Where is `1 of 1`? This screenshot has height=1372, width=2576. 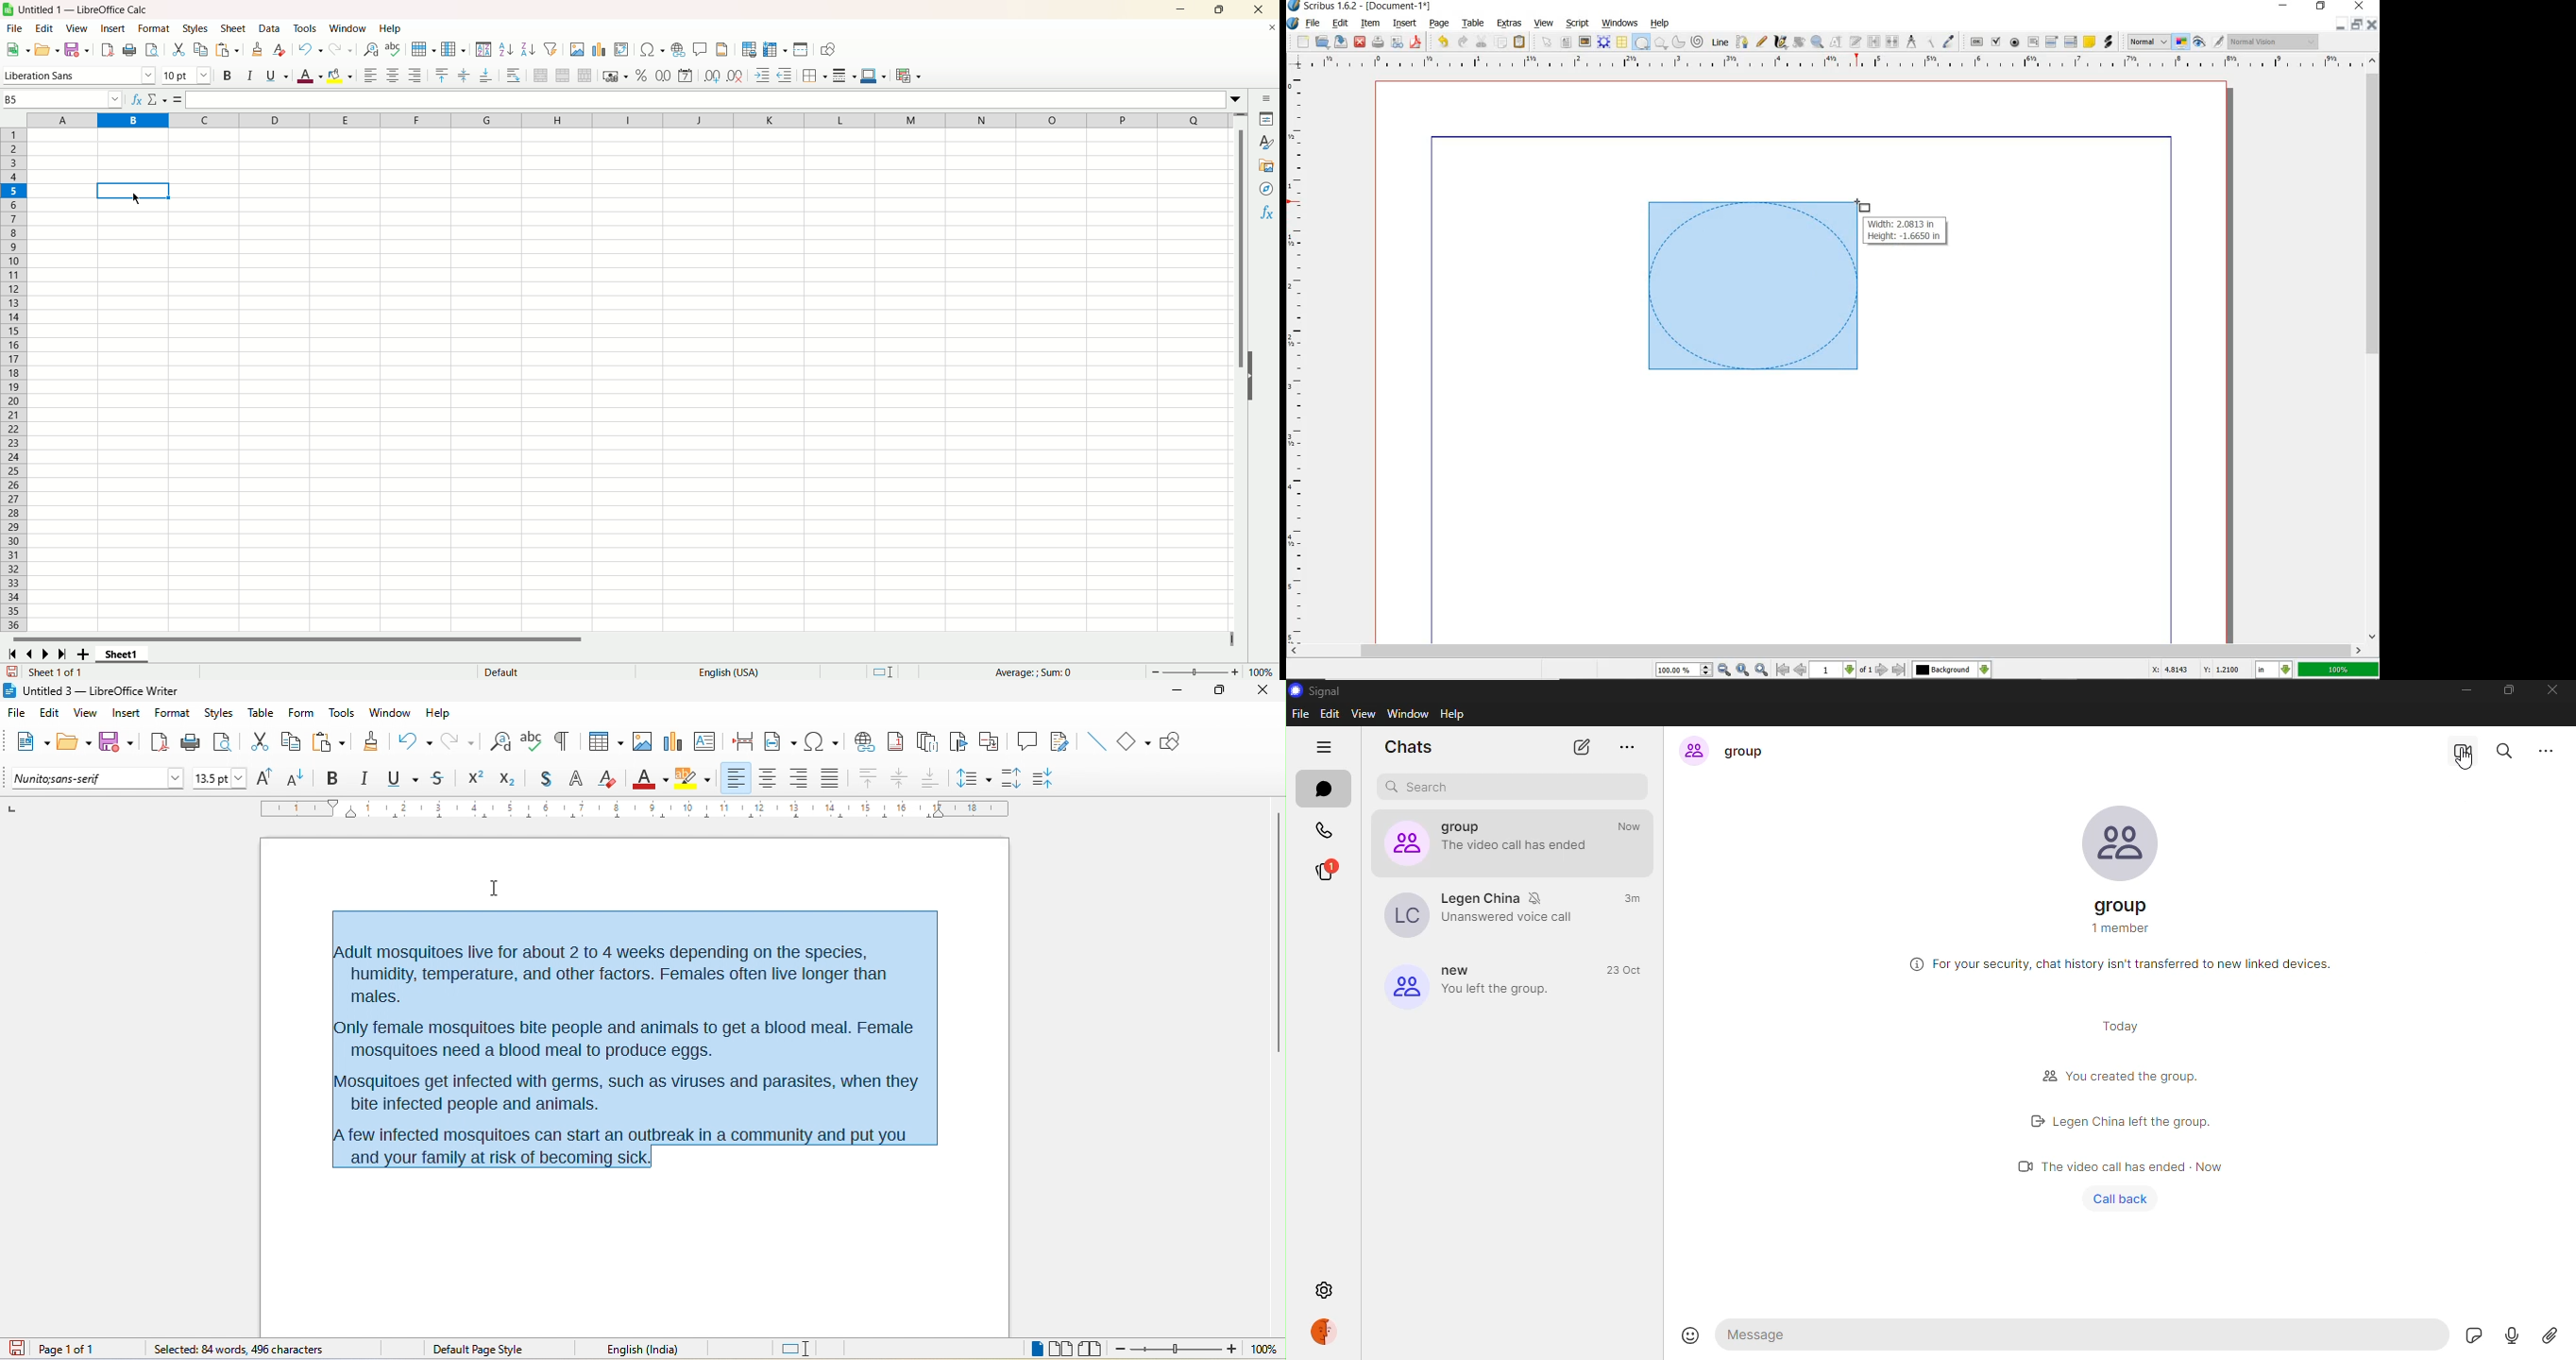
1 of 1 is located at coordinates (1842, 670).